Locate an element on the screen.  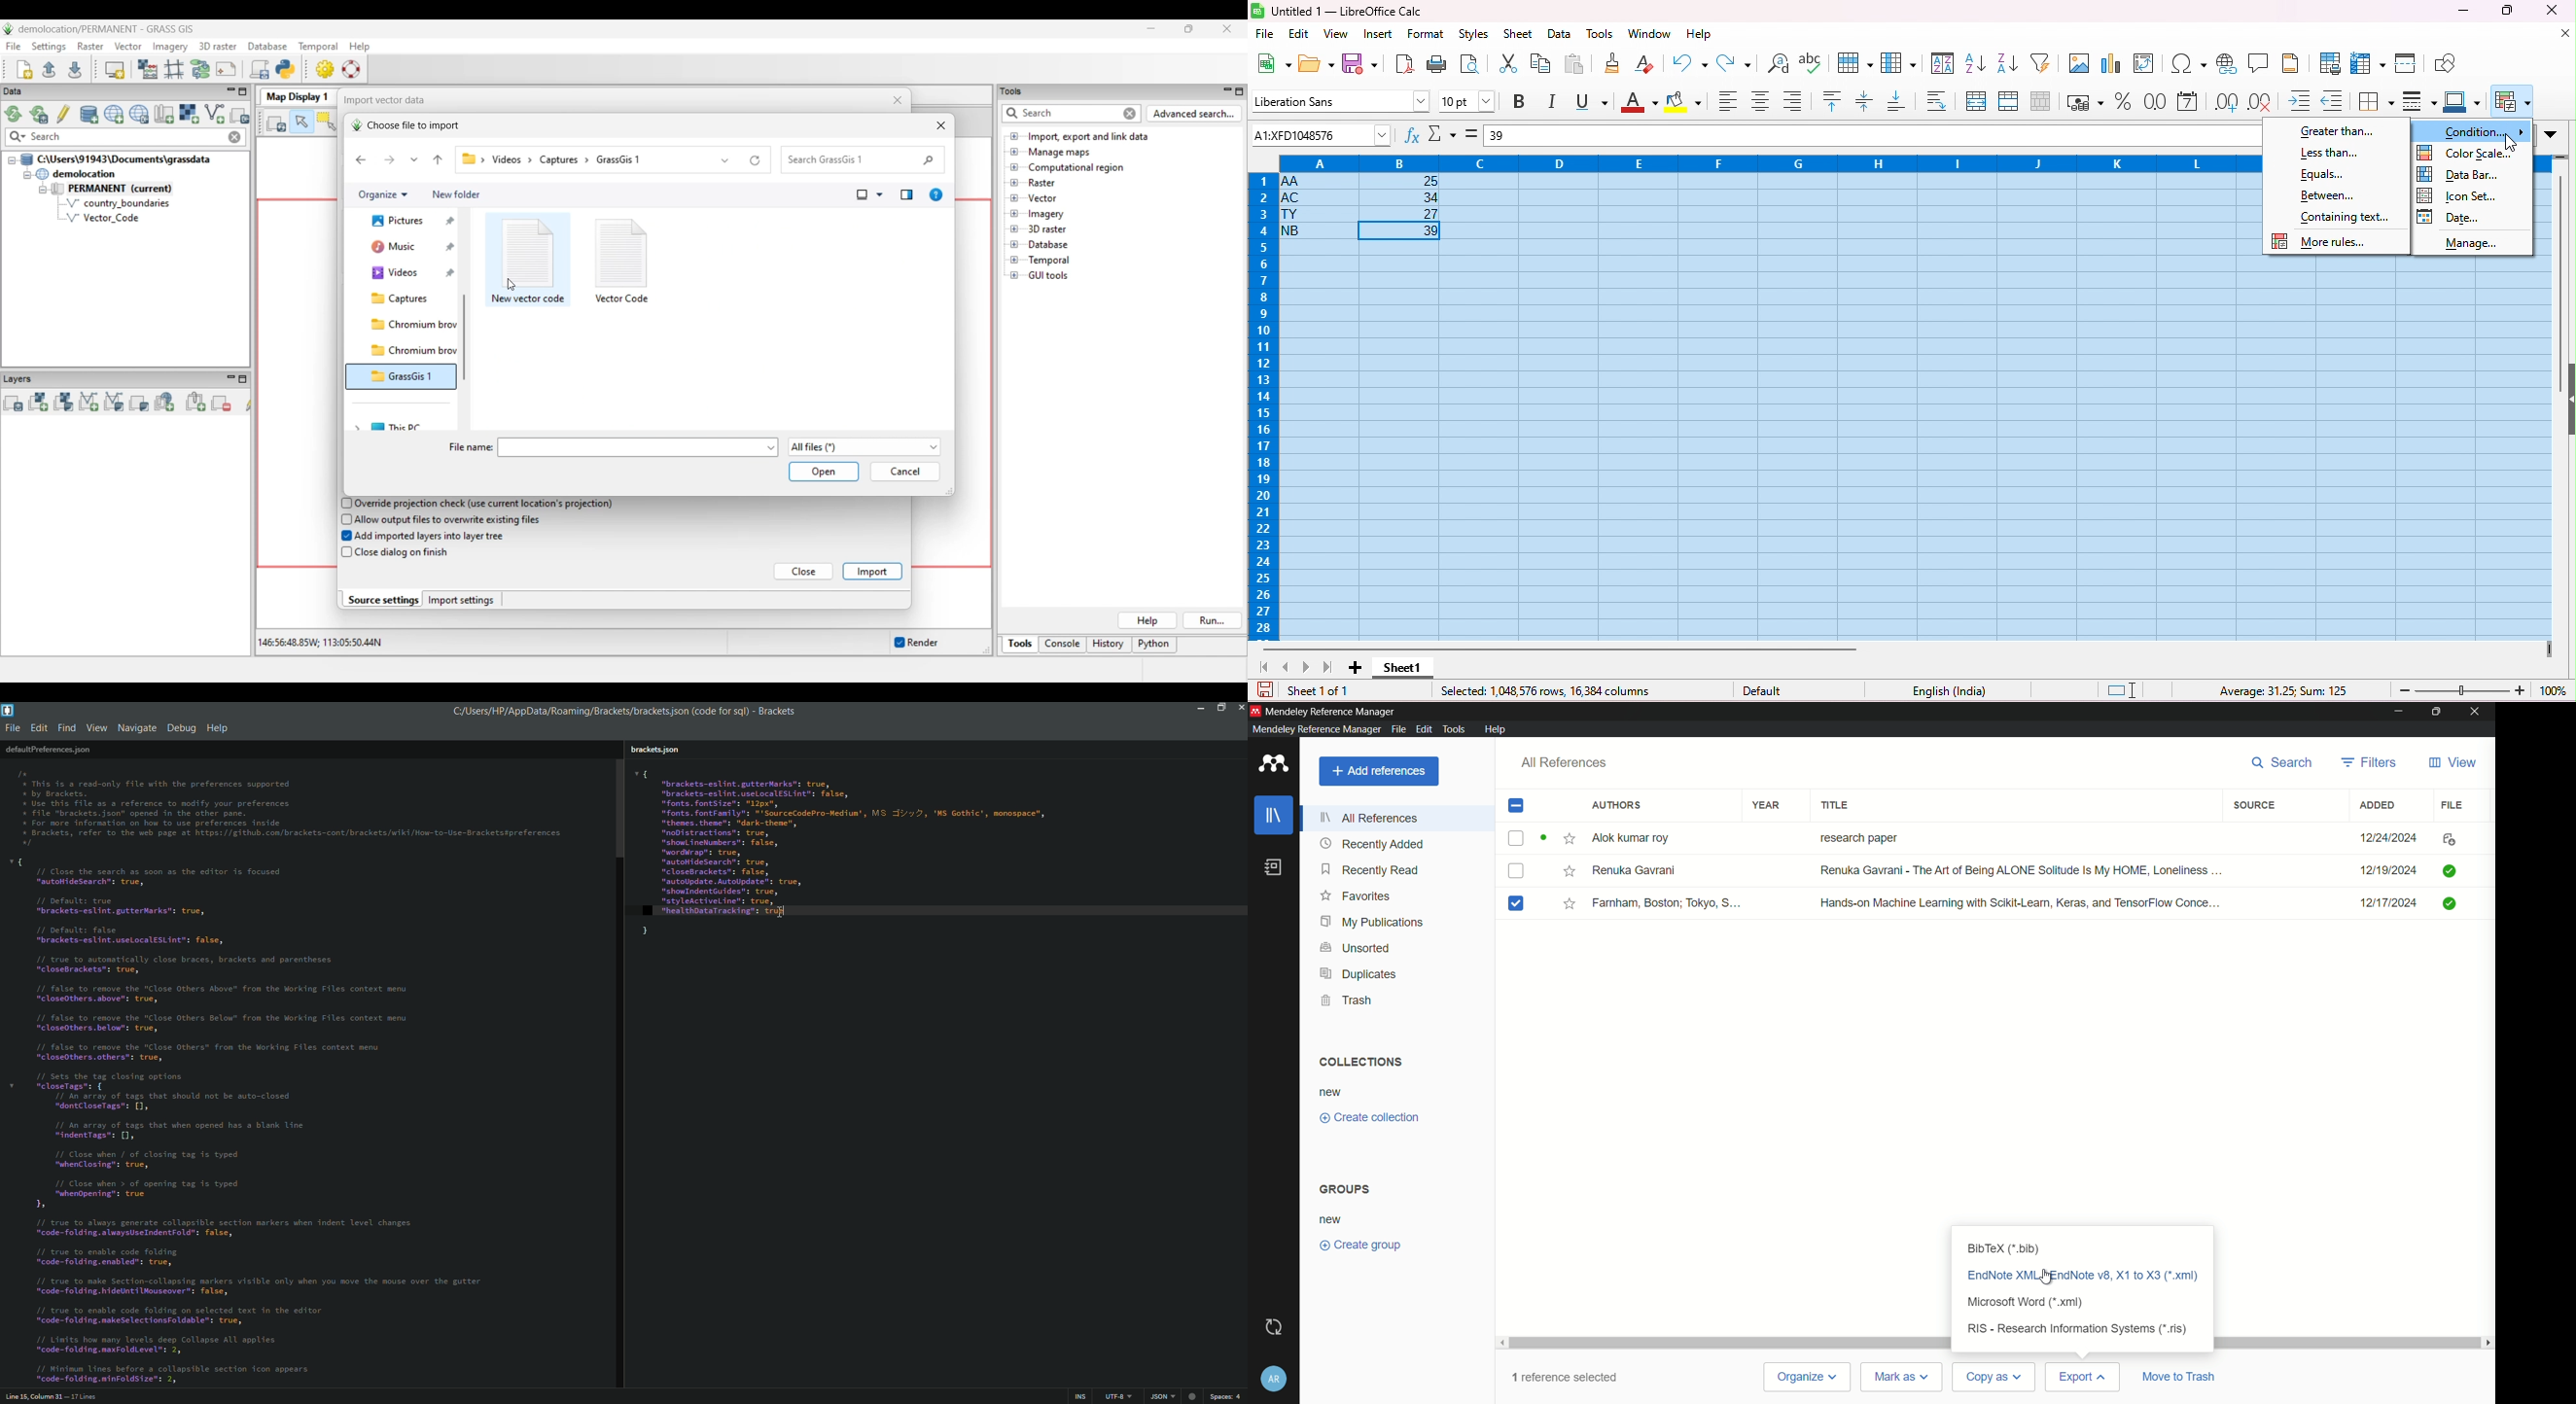
tools menu is located at coordinates (1455, 729).